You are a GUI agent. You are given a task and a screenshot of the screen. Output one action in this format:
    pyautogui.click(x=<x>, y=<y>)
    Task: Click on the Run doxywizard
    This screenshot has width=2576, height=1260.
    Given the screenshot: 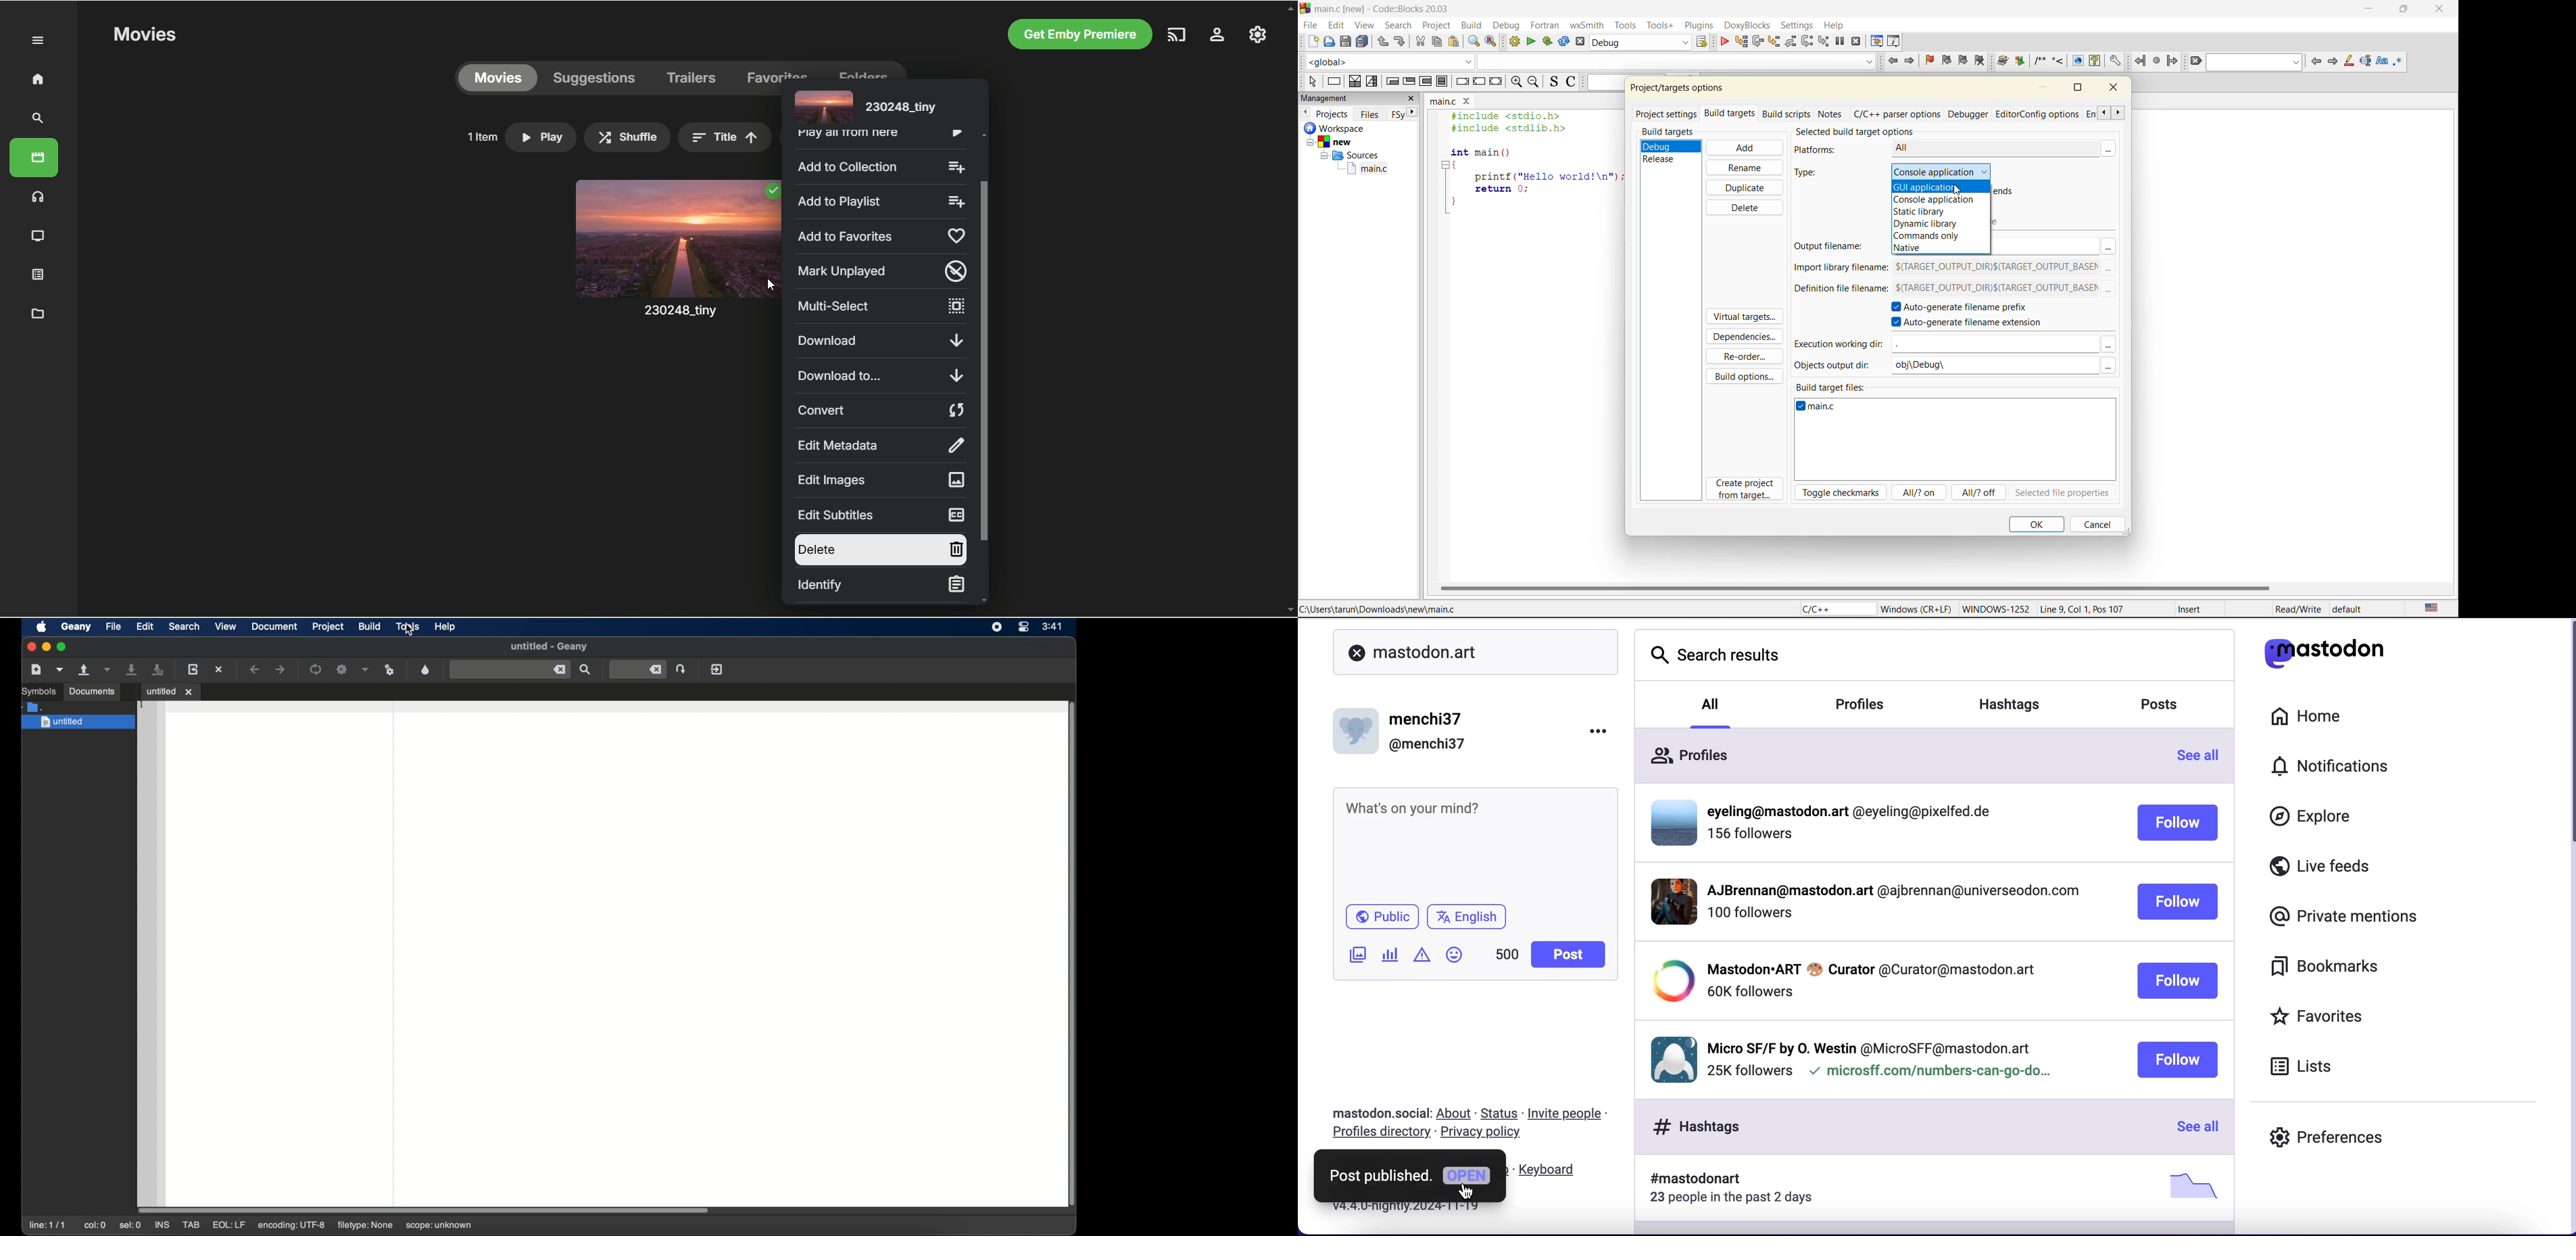 What is the action you would take?
    pyautogui.click(x=2003, y=61)
    